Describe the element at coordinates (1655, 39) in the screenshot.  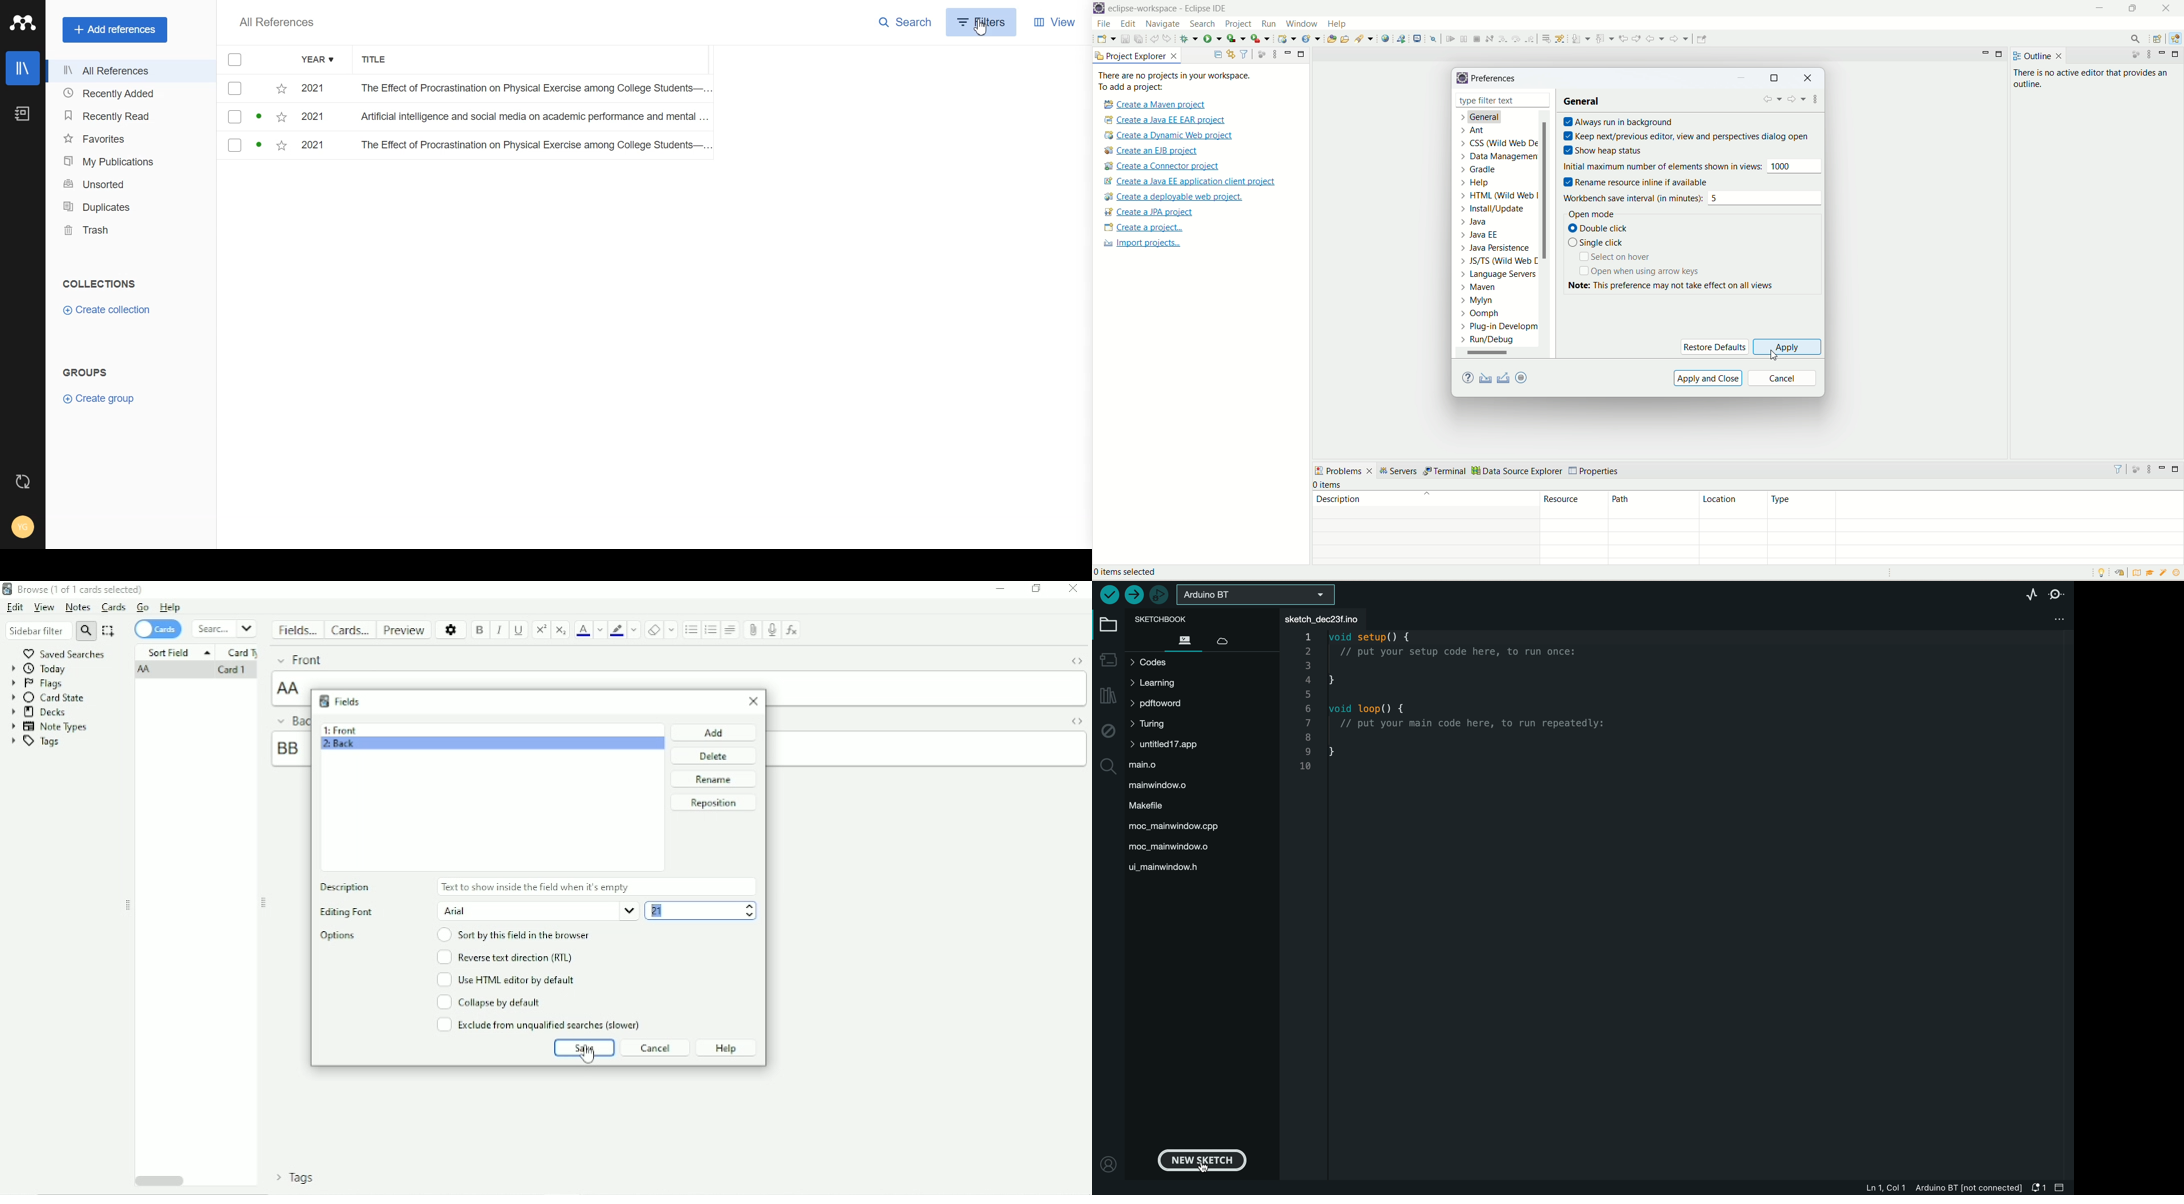
I see `back` at that location.